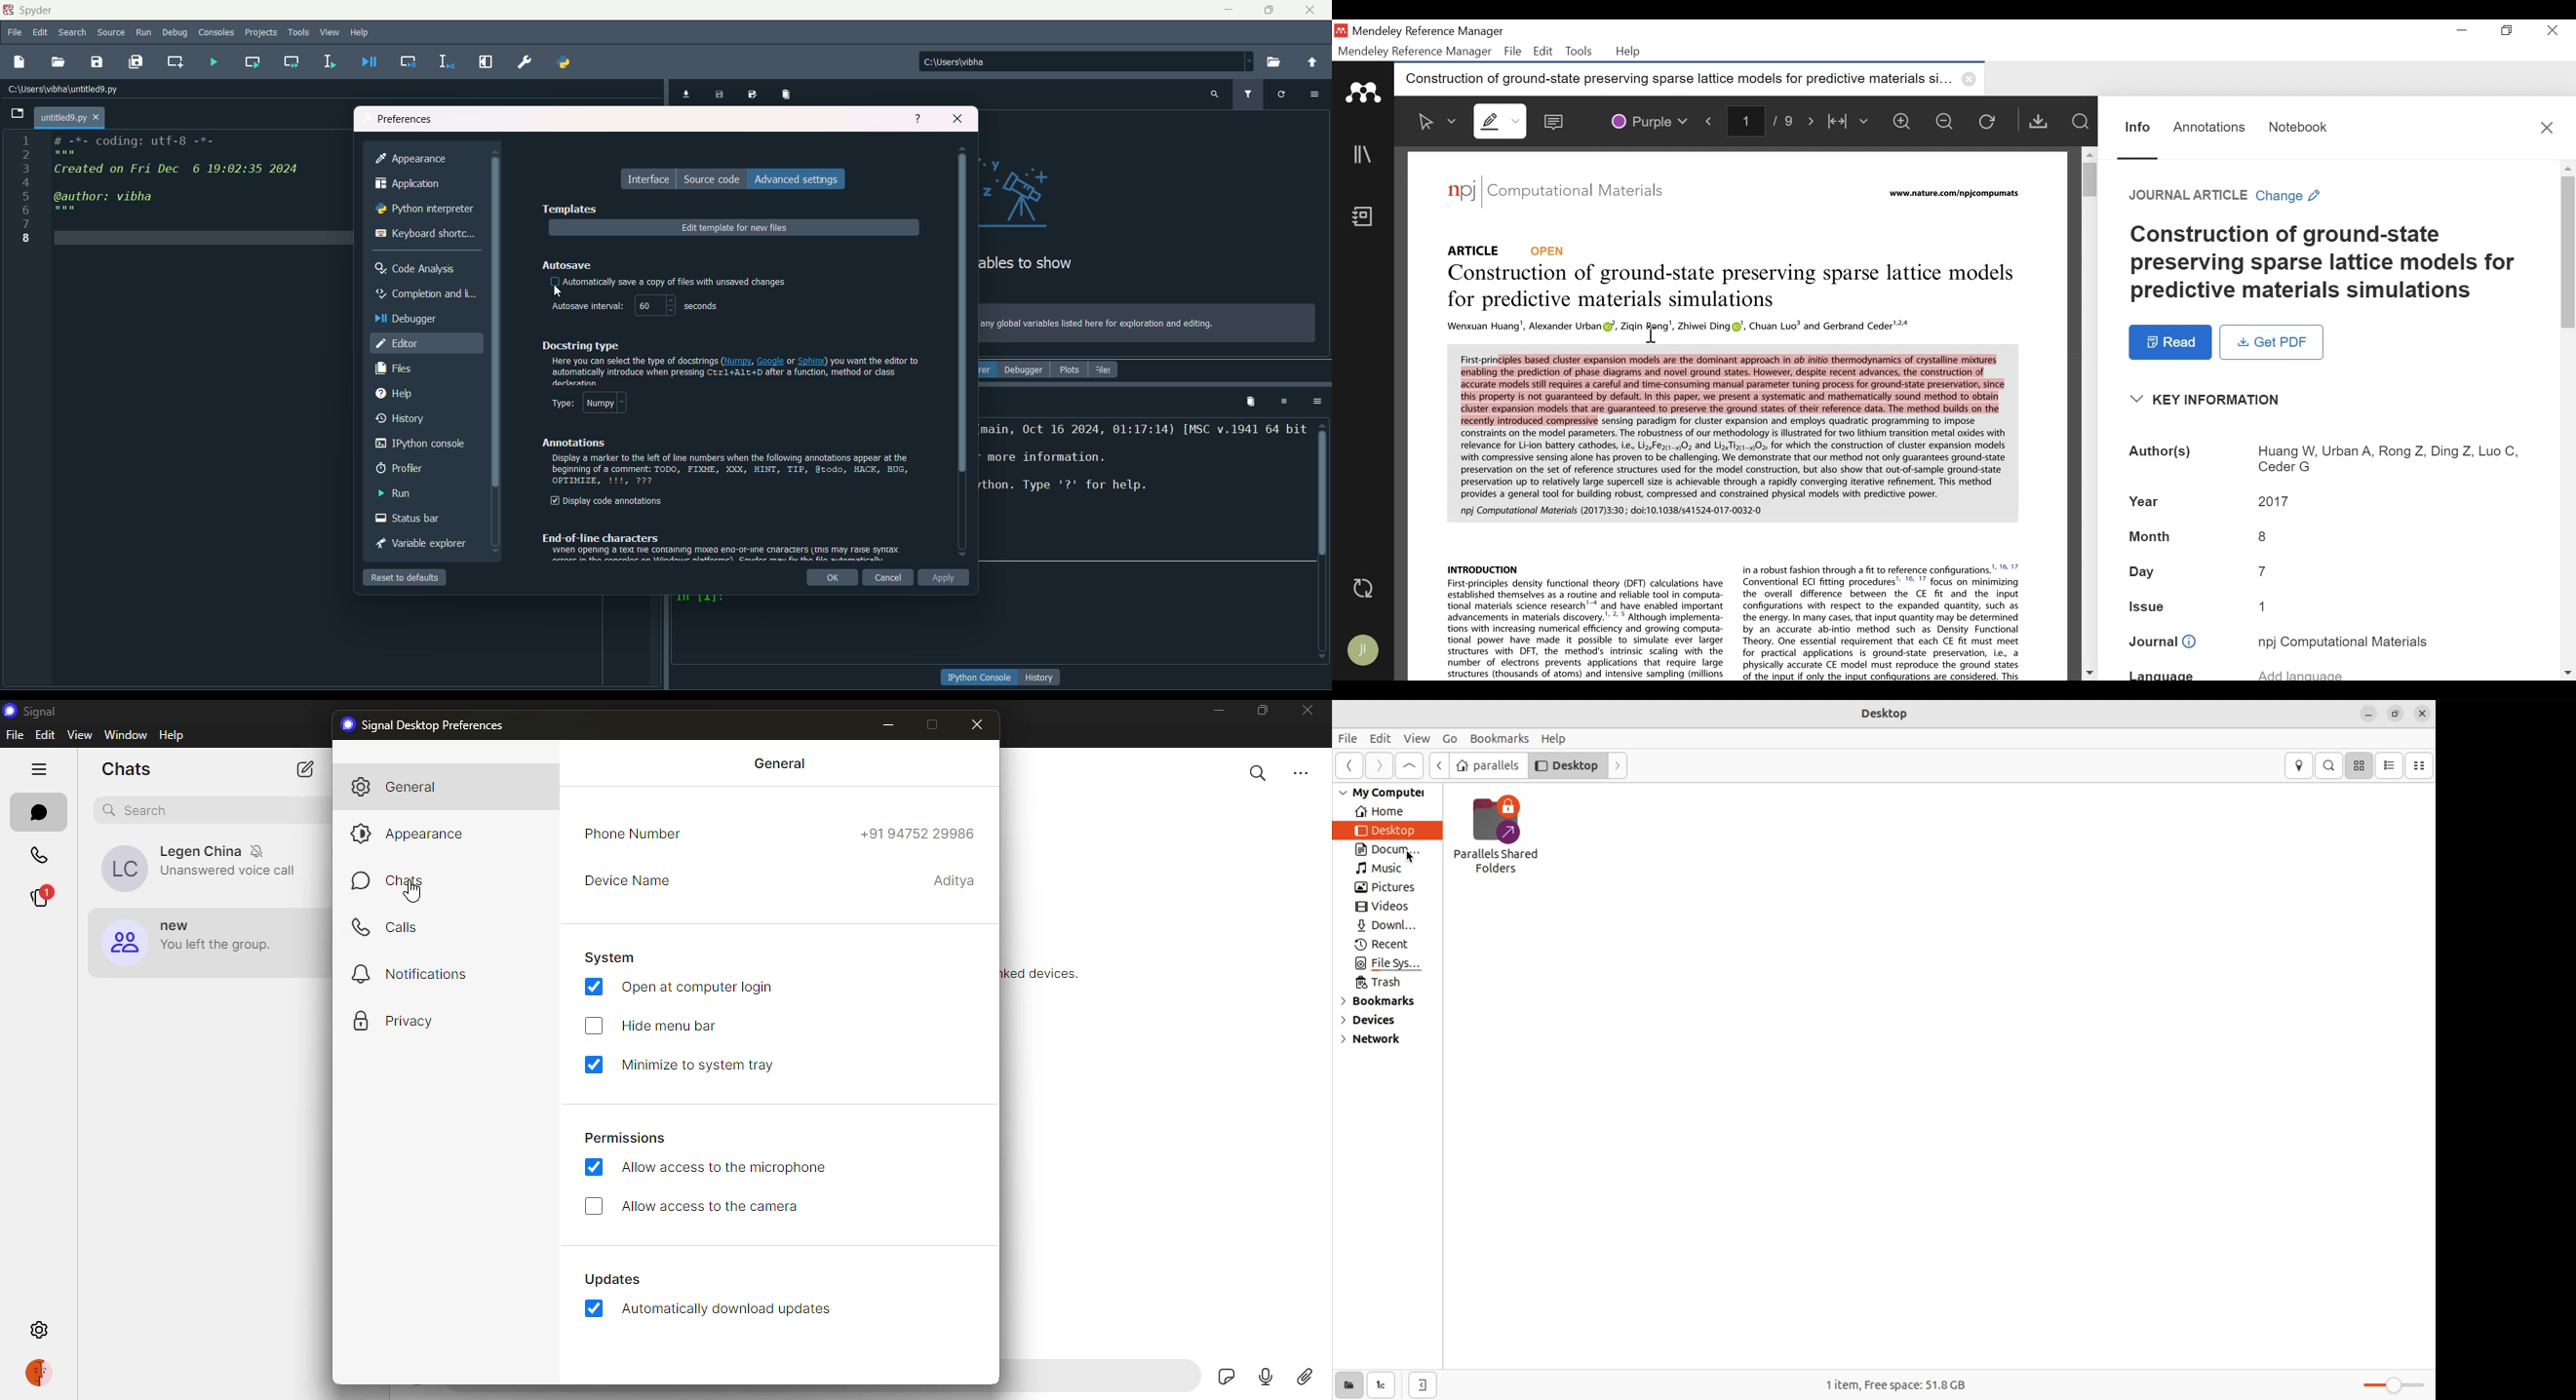 This screenshot has width=2576, height=1400. What do you see at coordinates (176, 61) in the screenshot?
I see `create new cell` at bounding box center [176, 61].